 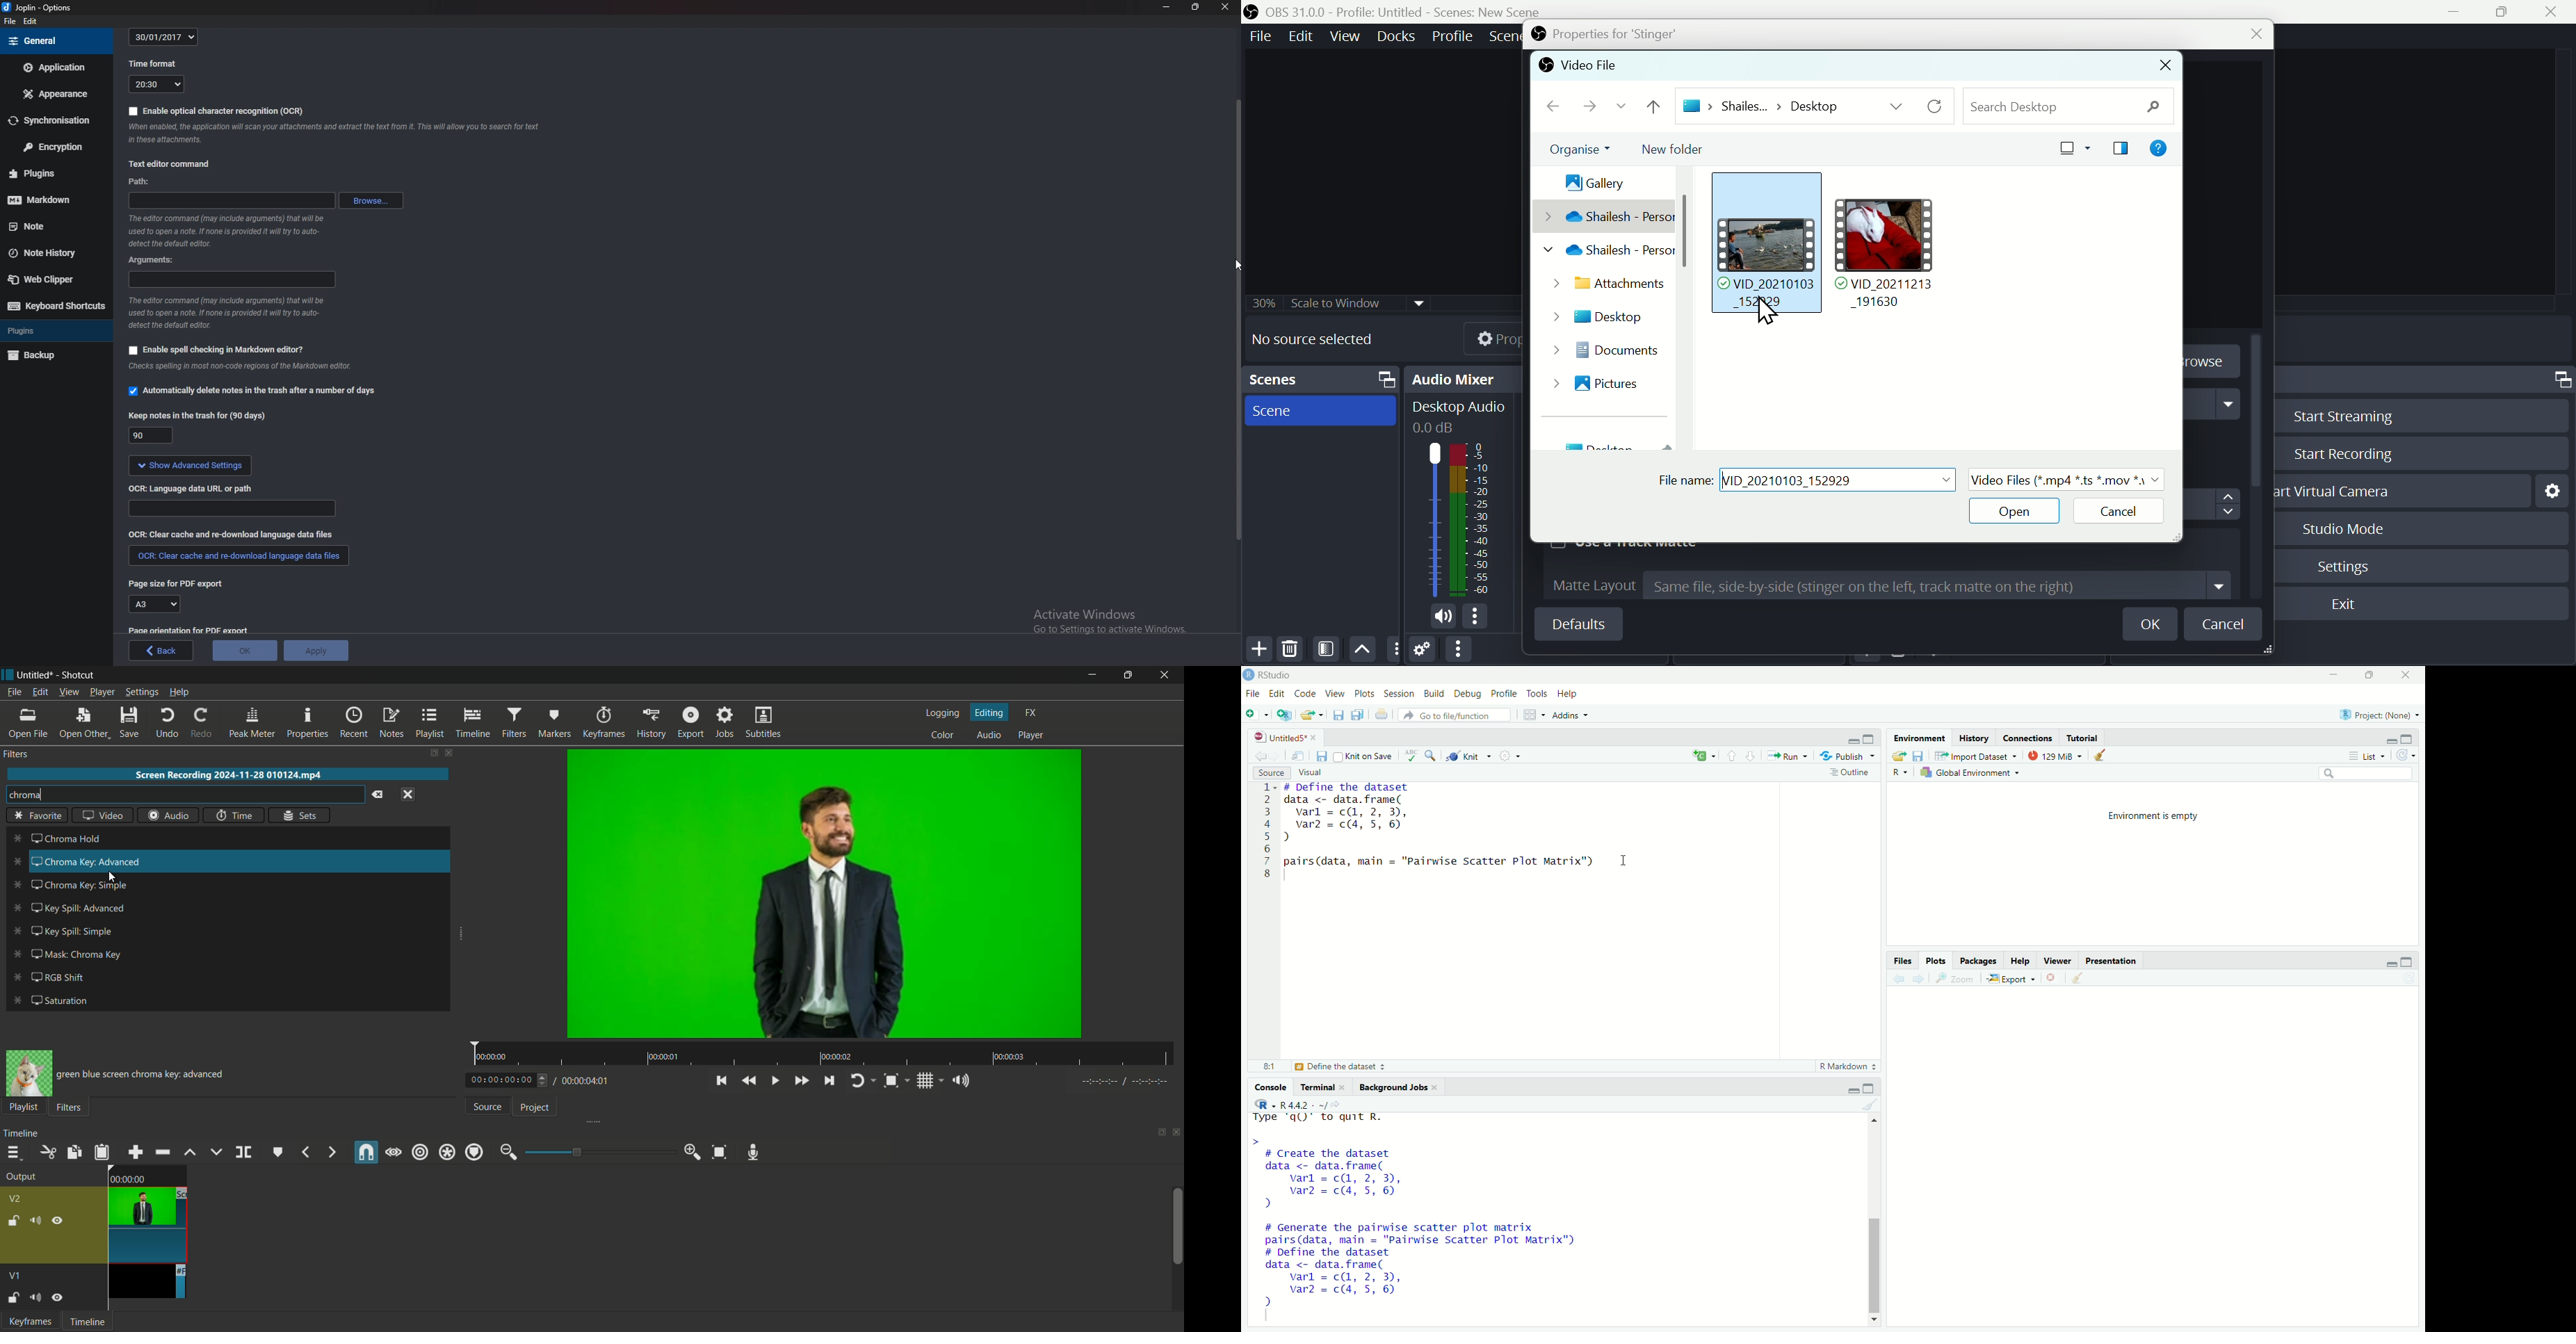 I want to click on overwrite, so click(x=216, y=1153).